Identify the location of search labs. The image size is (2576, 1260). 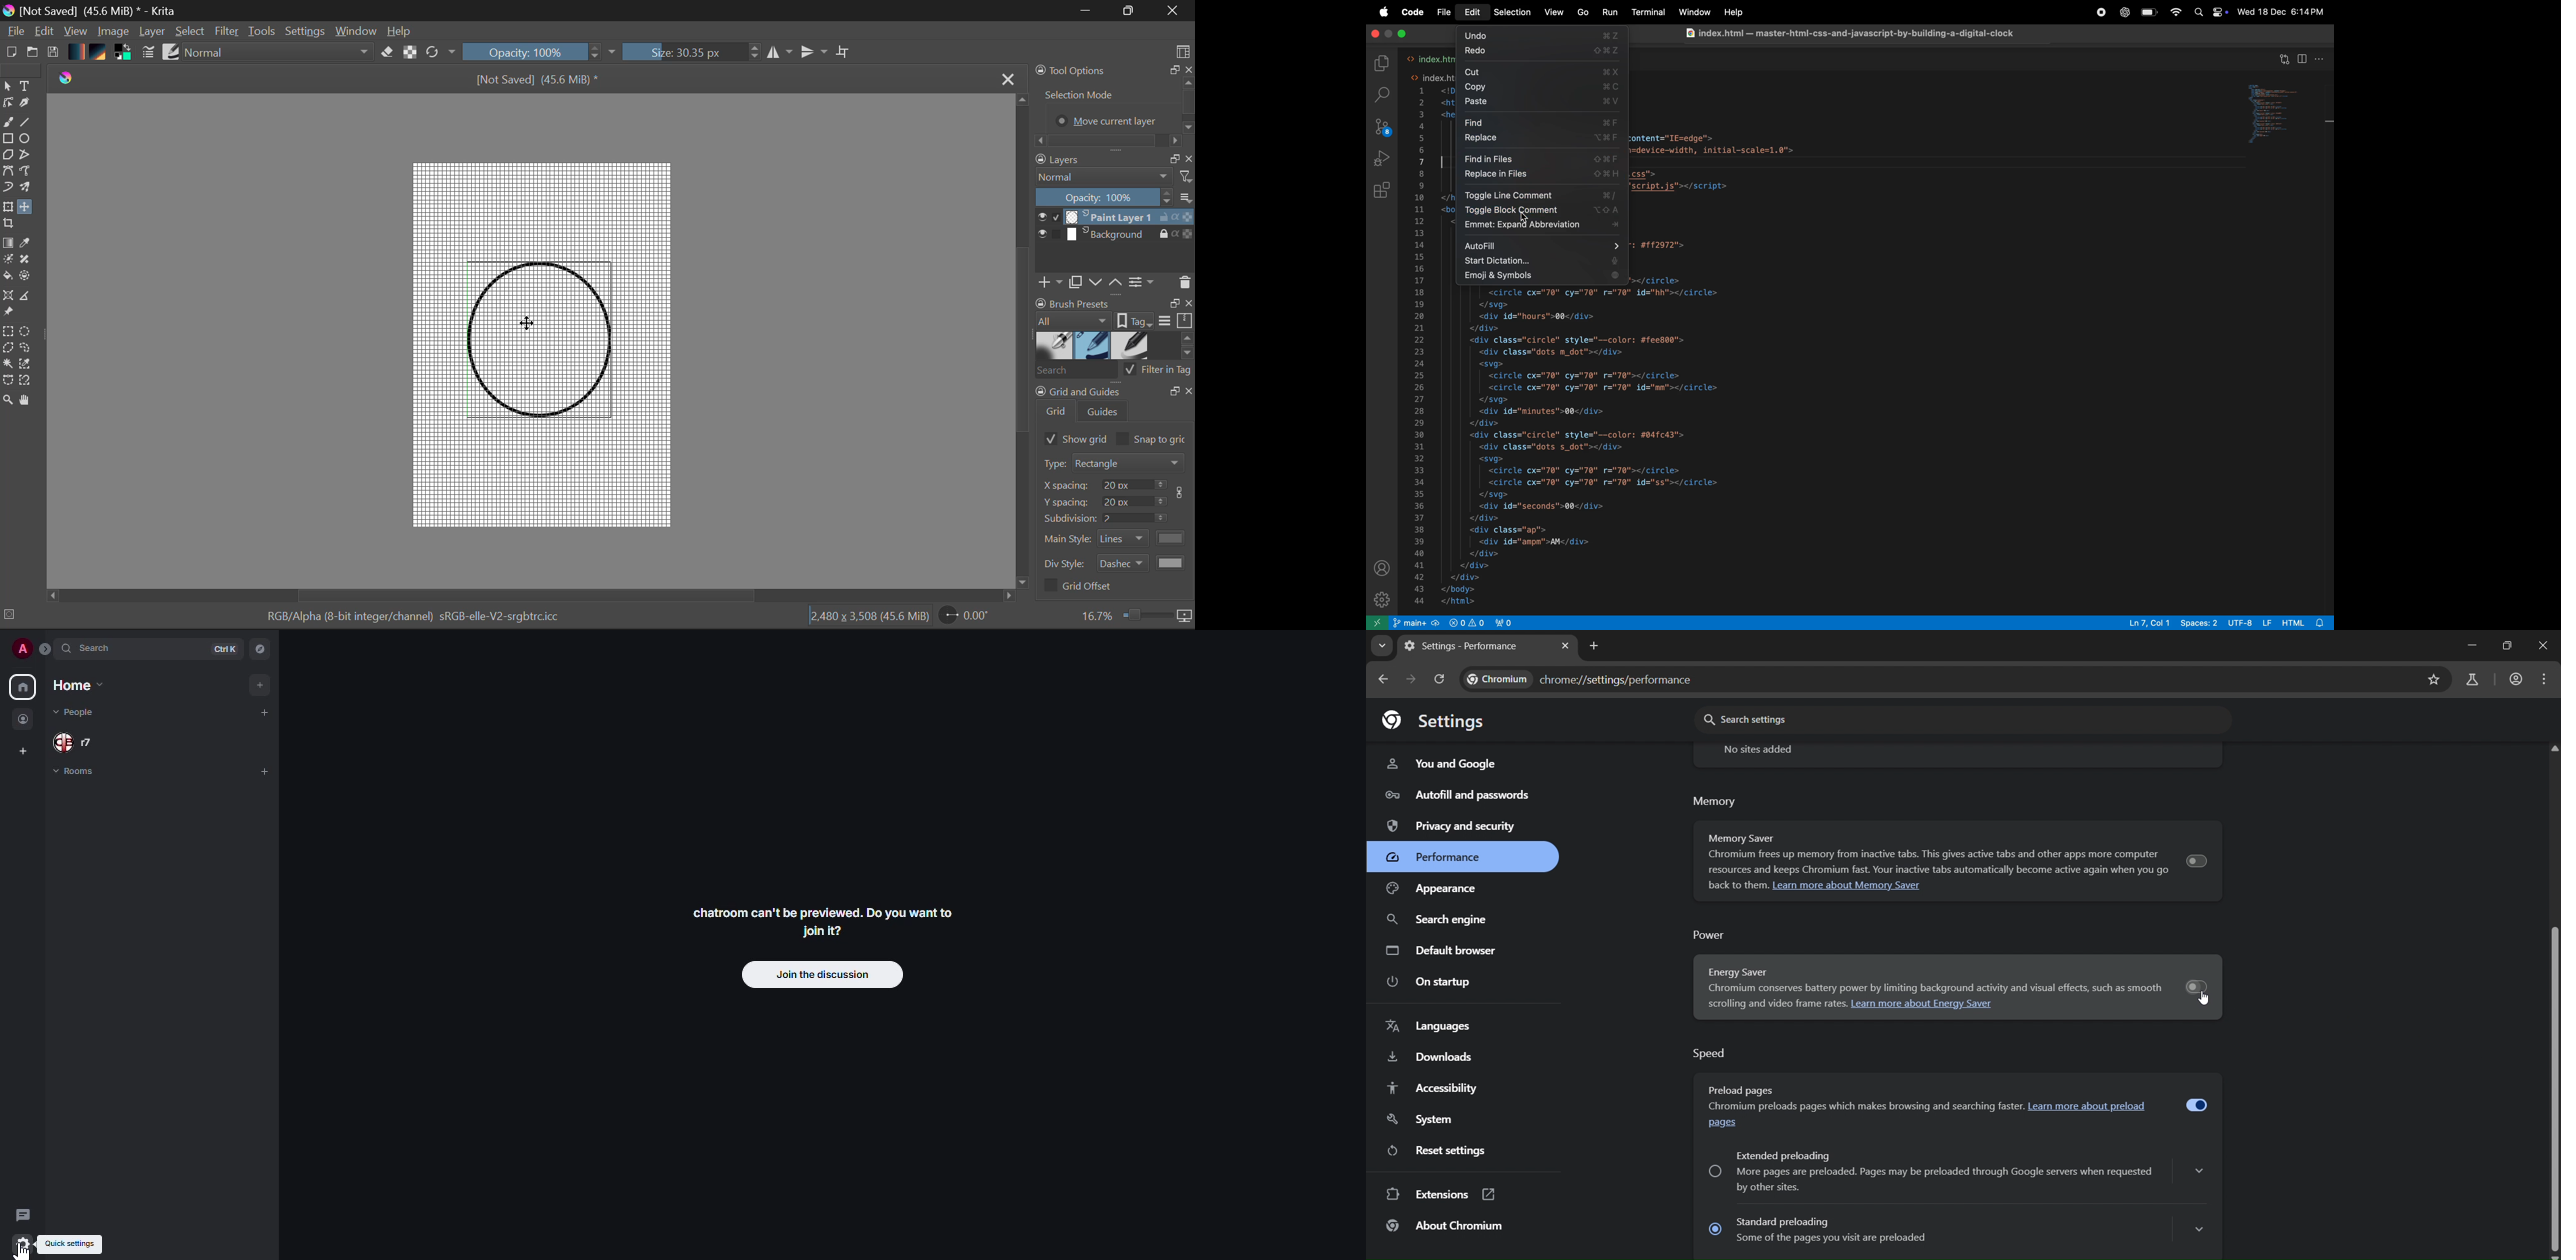
(2474, 680).